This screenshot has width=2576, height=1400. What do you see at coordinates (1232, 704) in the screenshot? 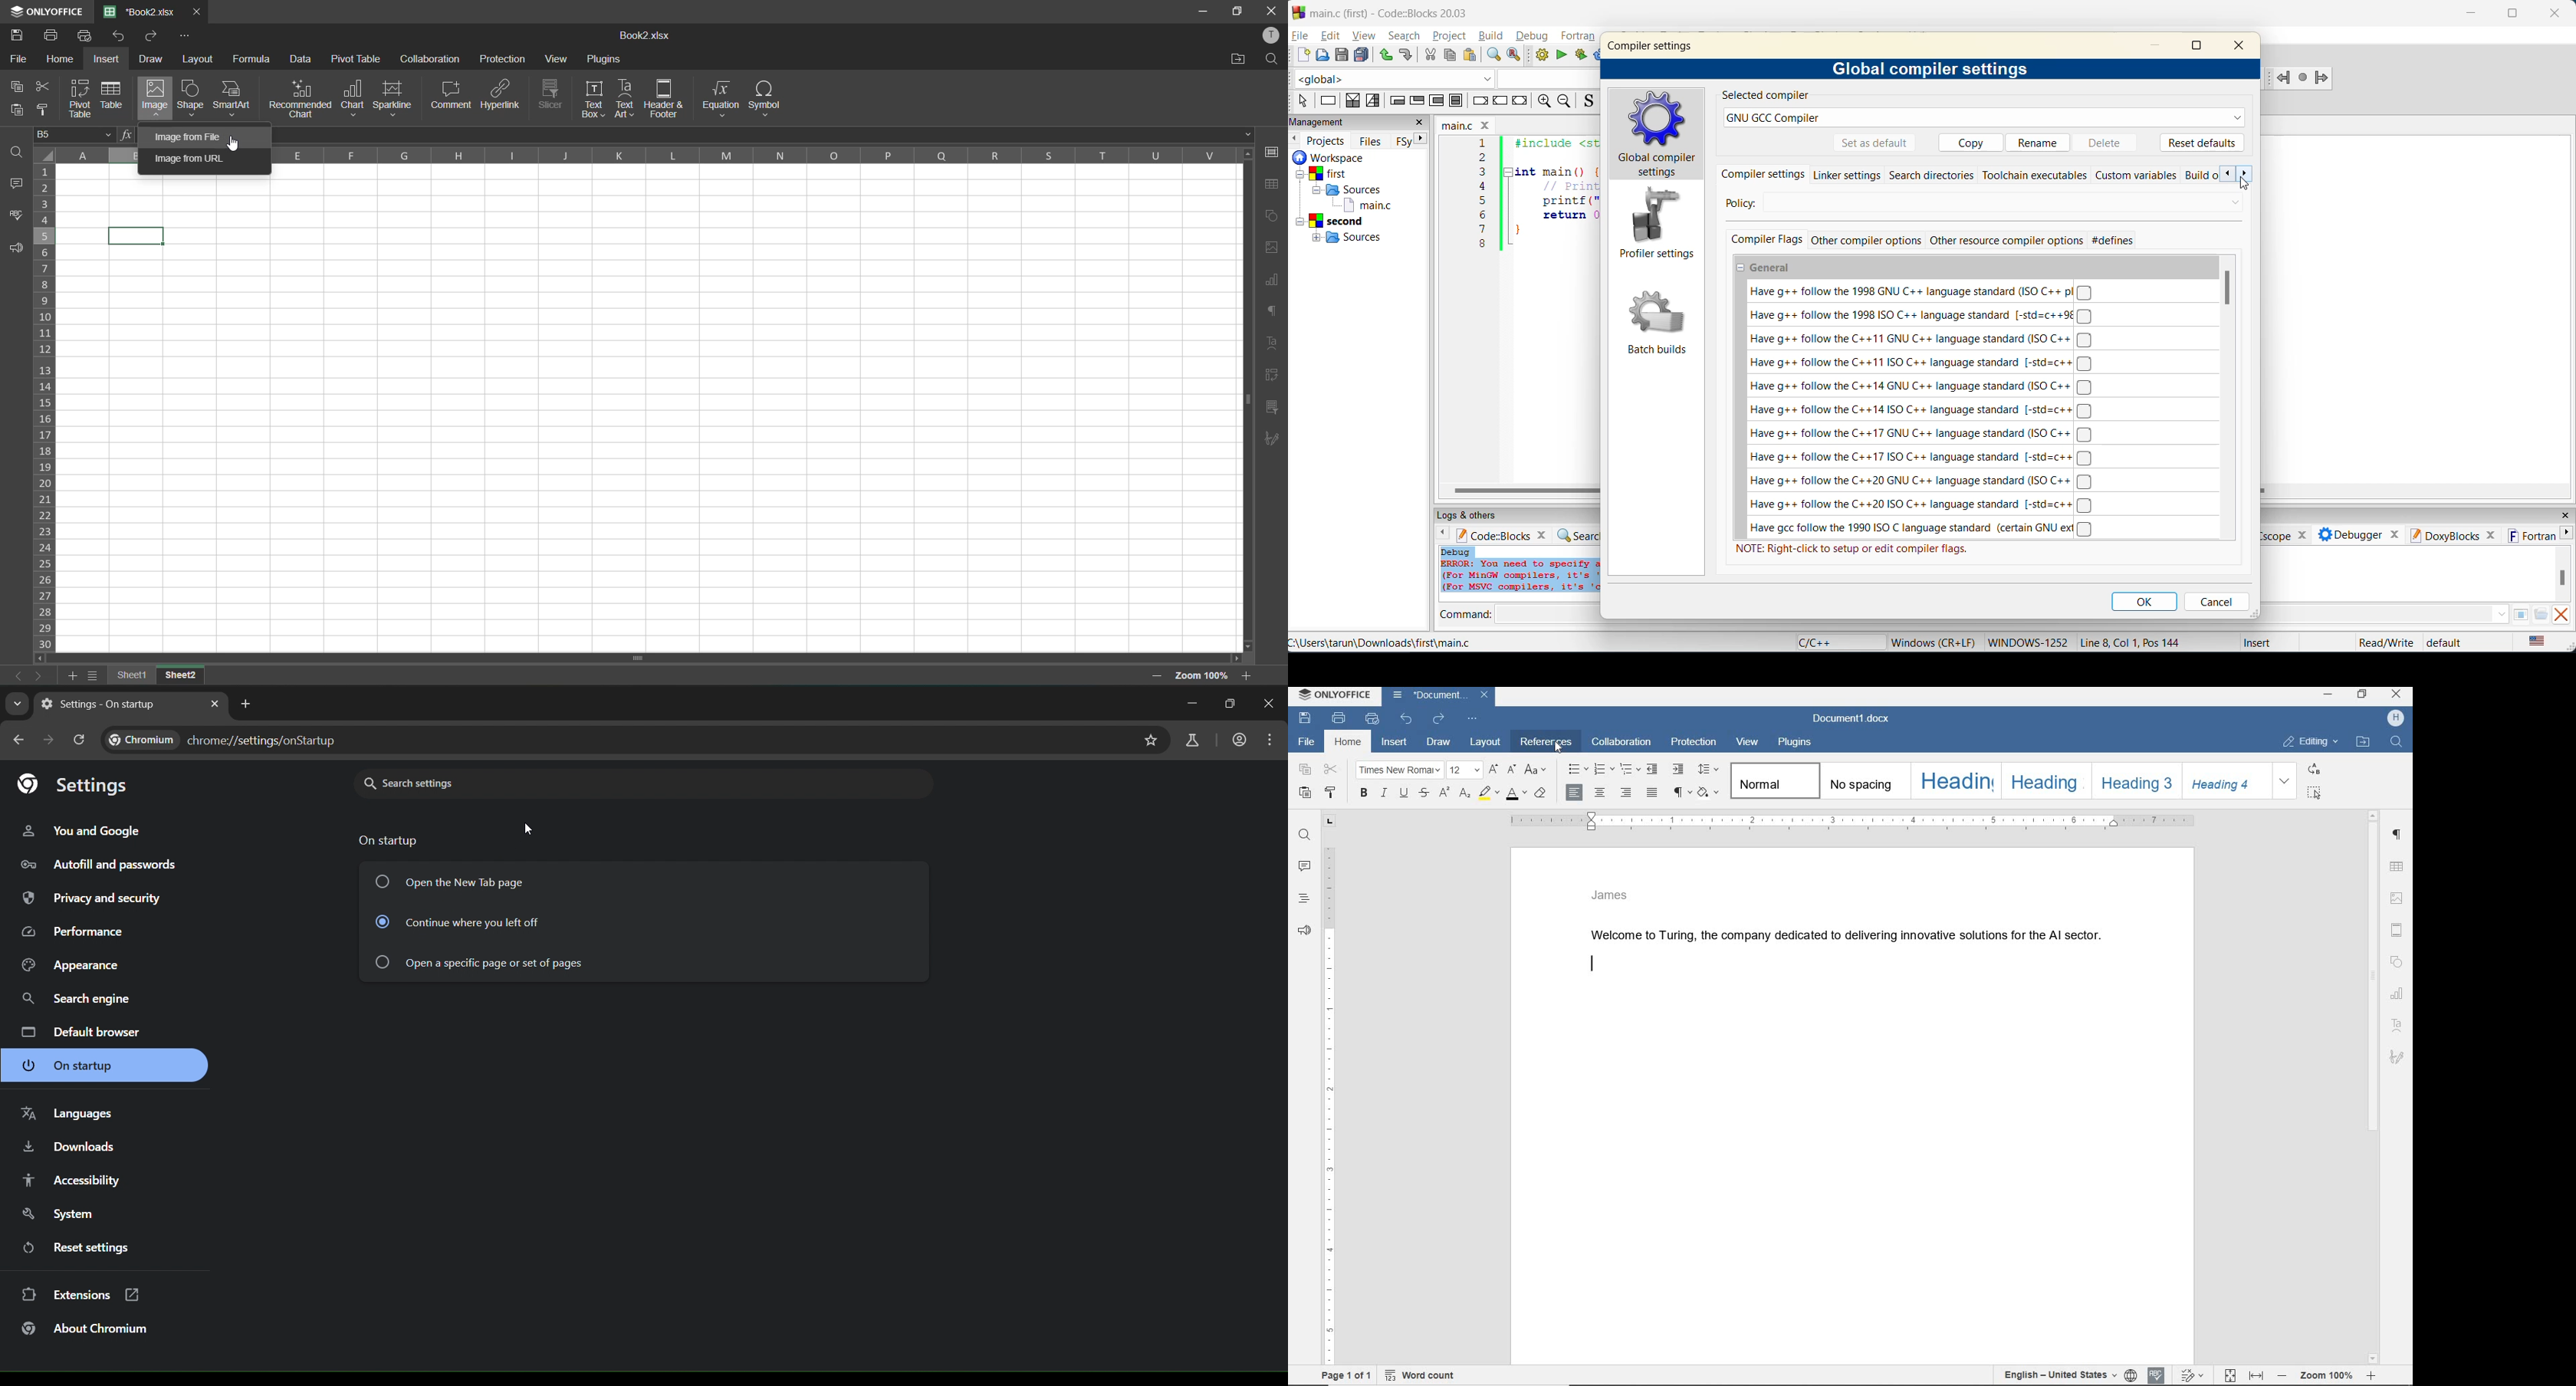
I see `restore down` at bounding box center [1232, 704].